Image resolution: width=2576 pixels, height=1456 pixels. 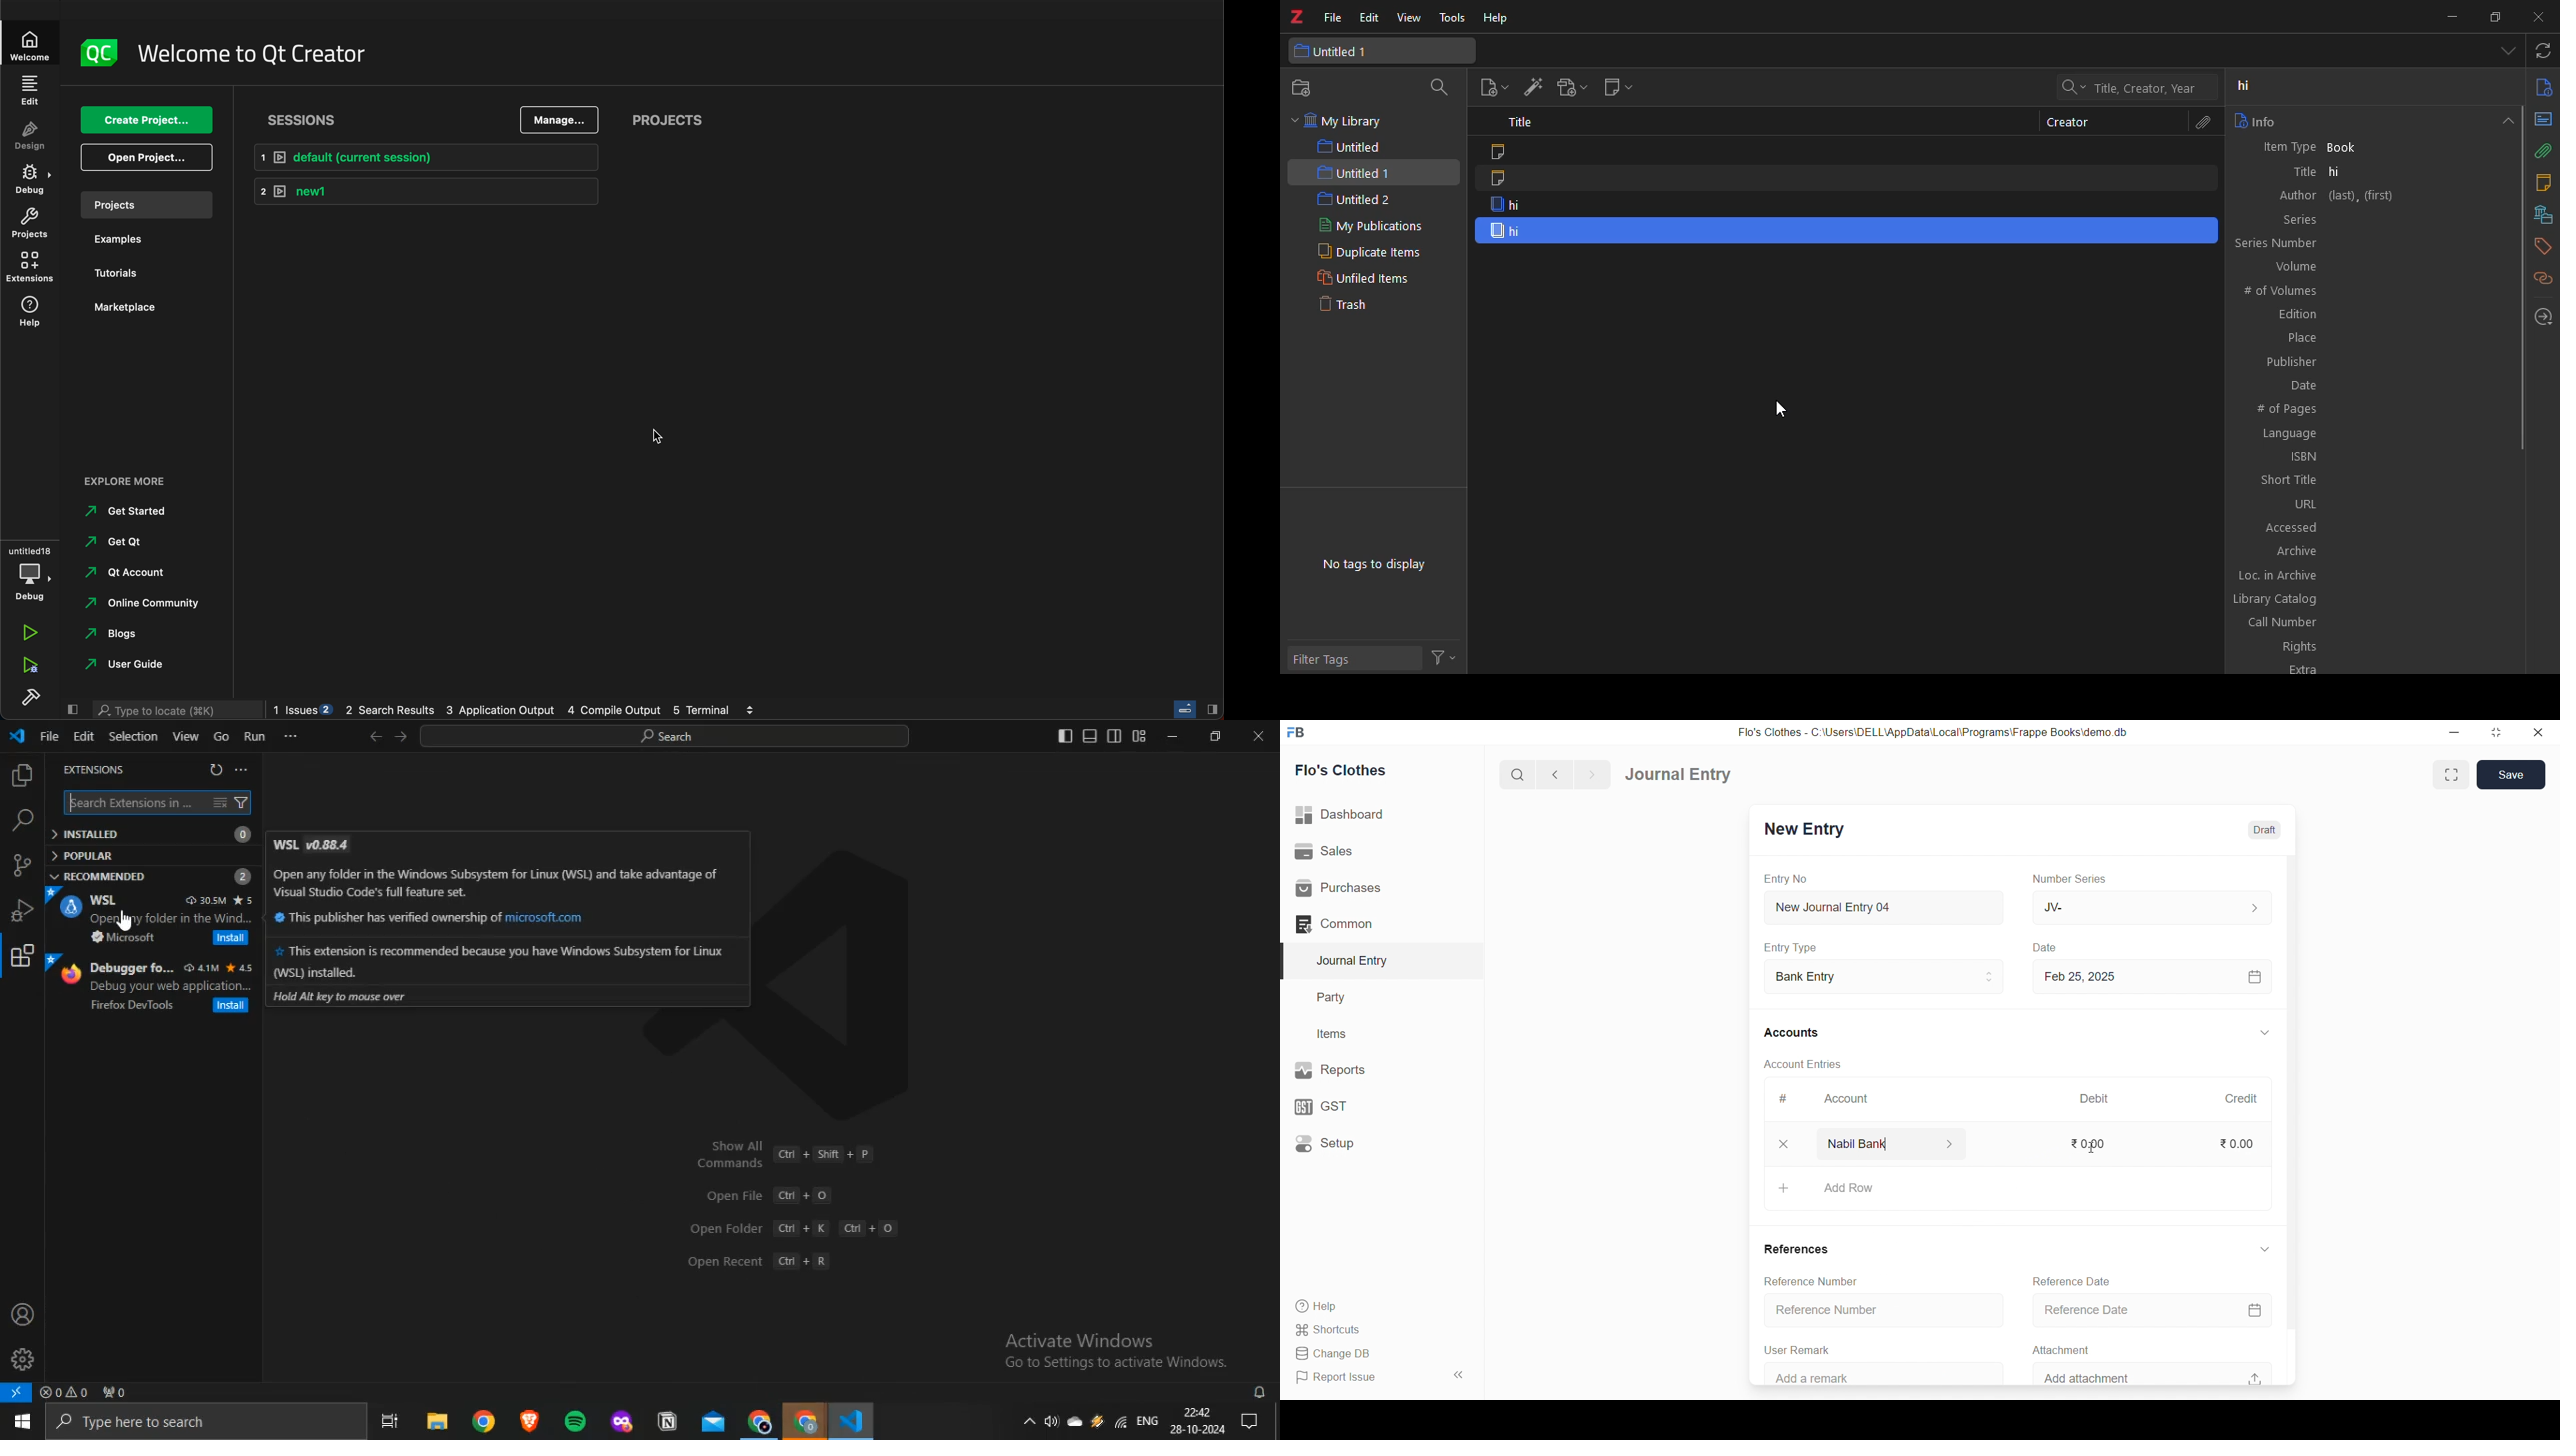 What do you see at coordinates (1503, 179) in the screenshot?
I see `note` at bounding box center [1503, 179].